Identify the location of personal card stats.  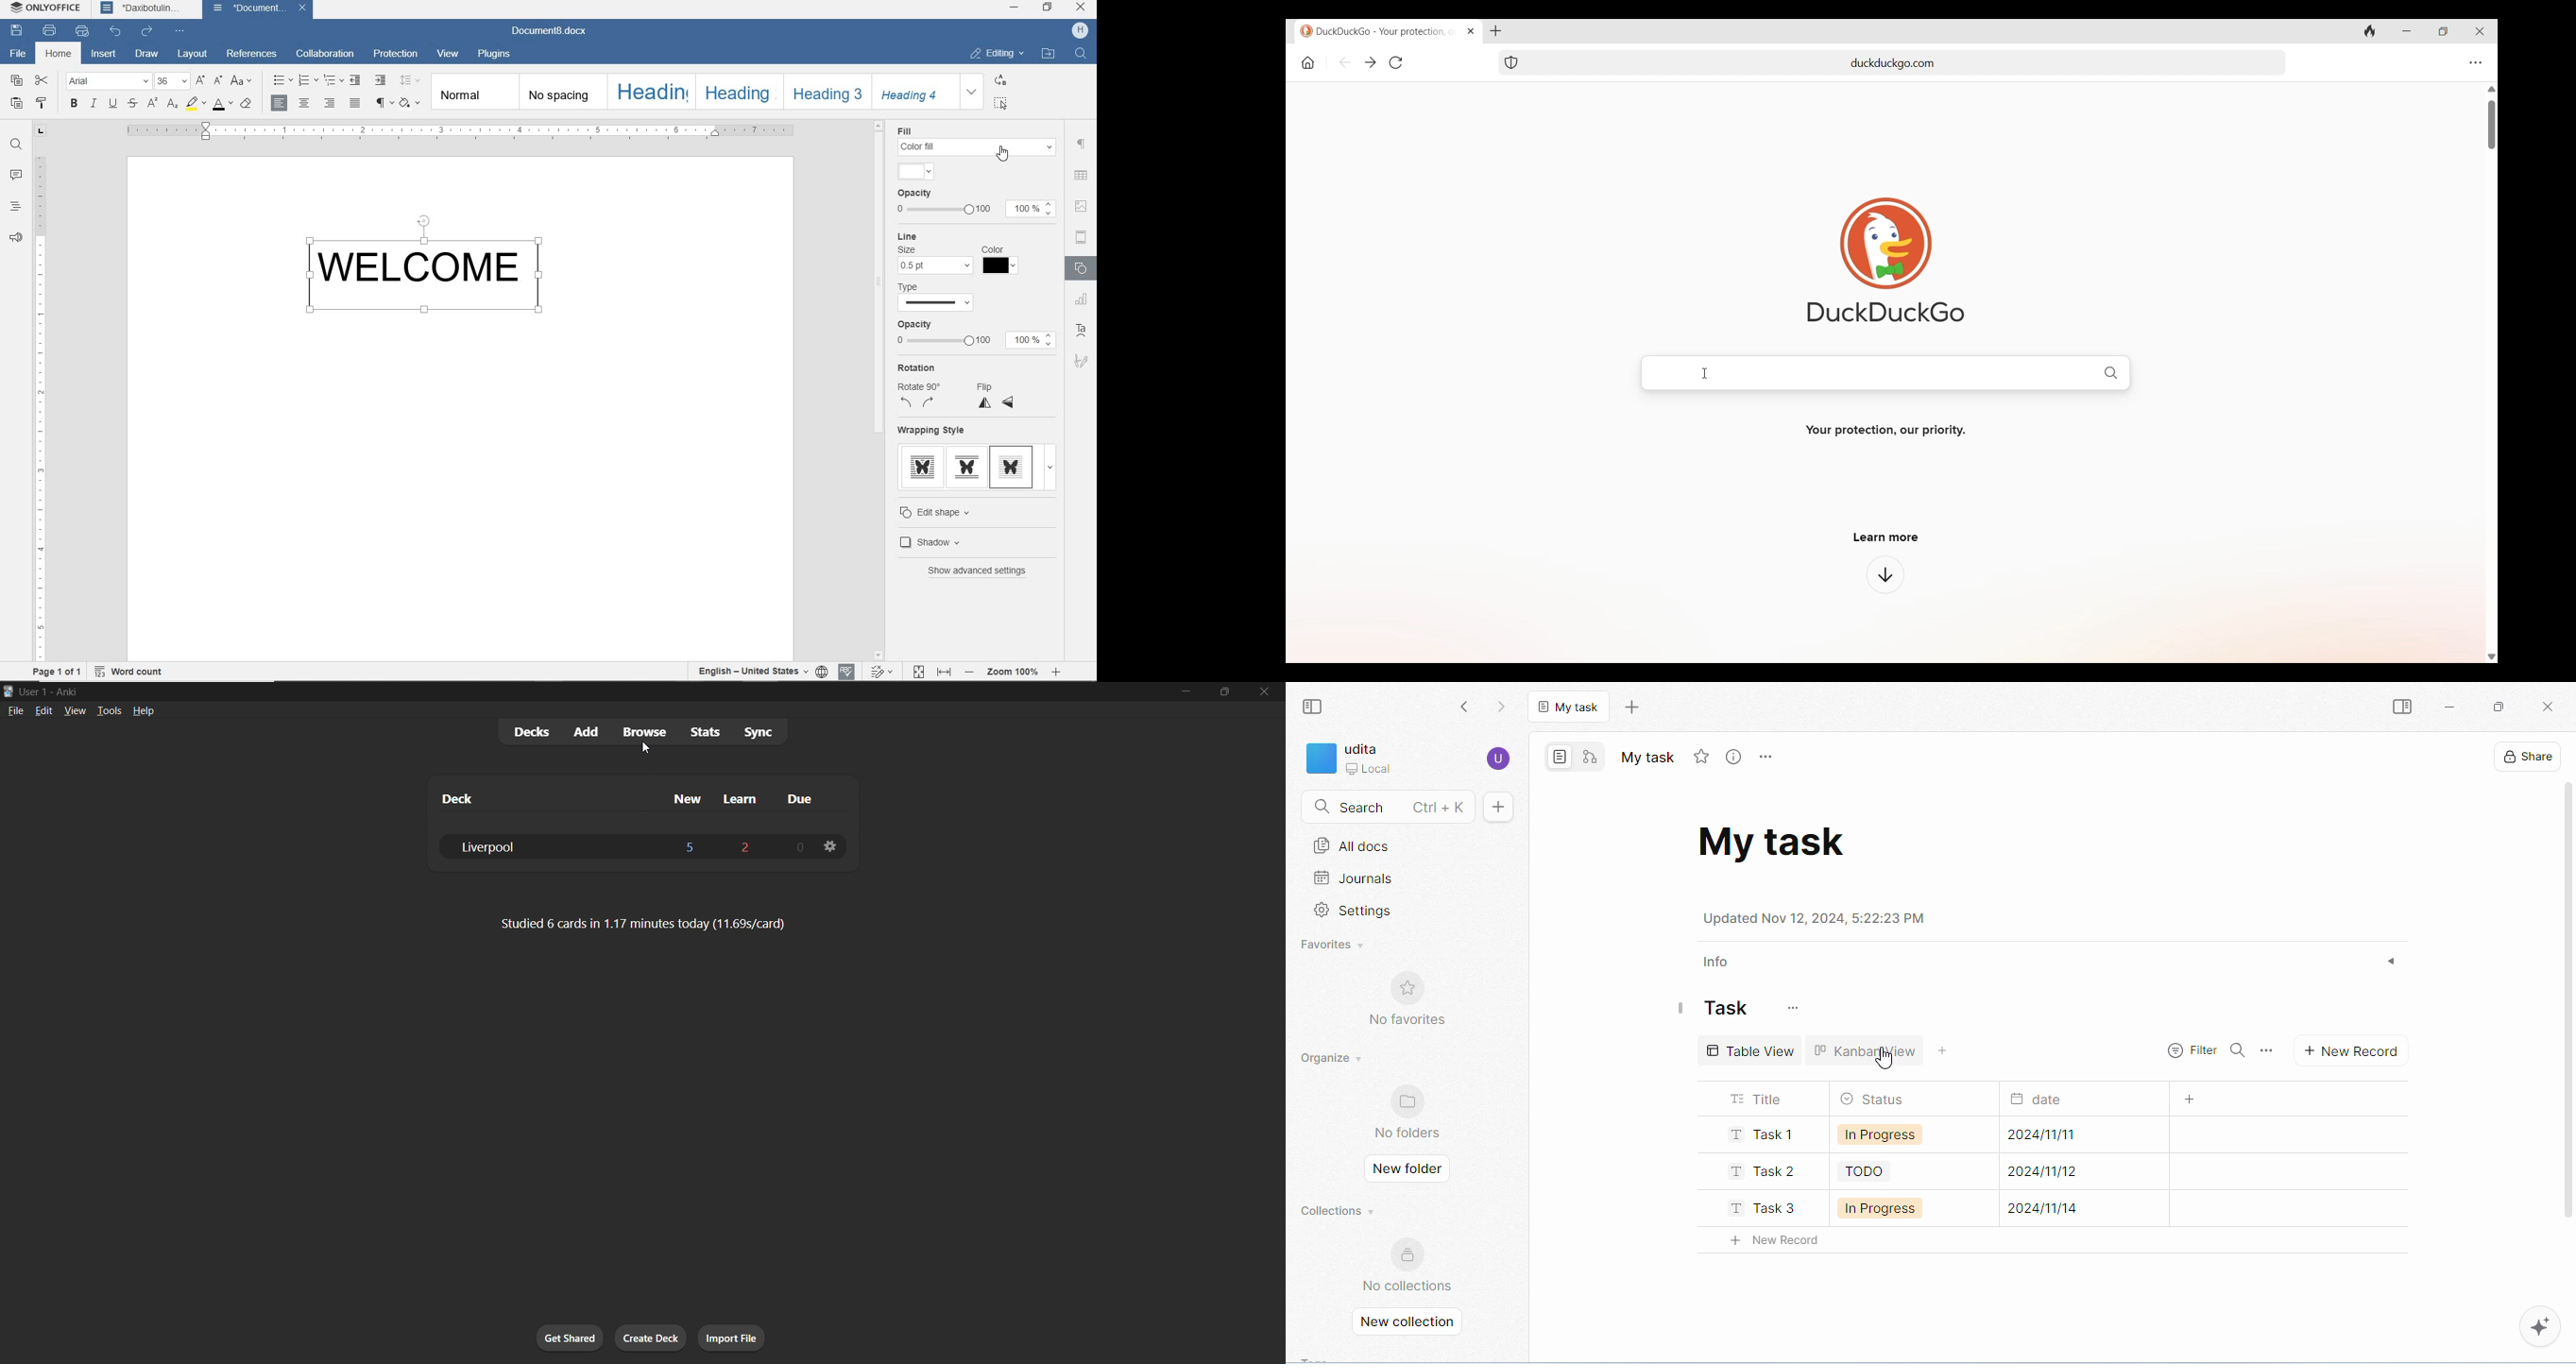
(655, 923).